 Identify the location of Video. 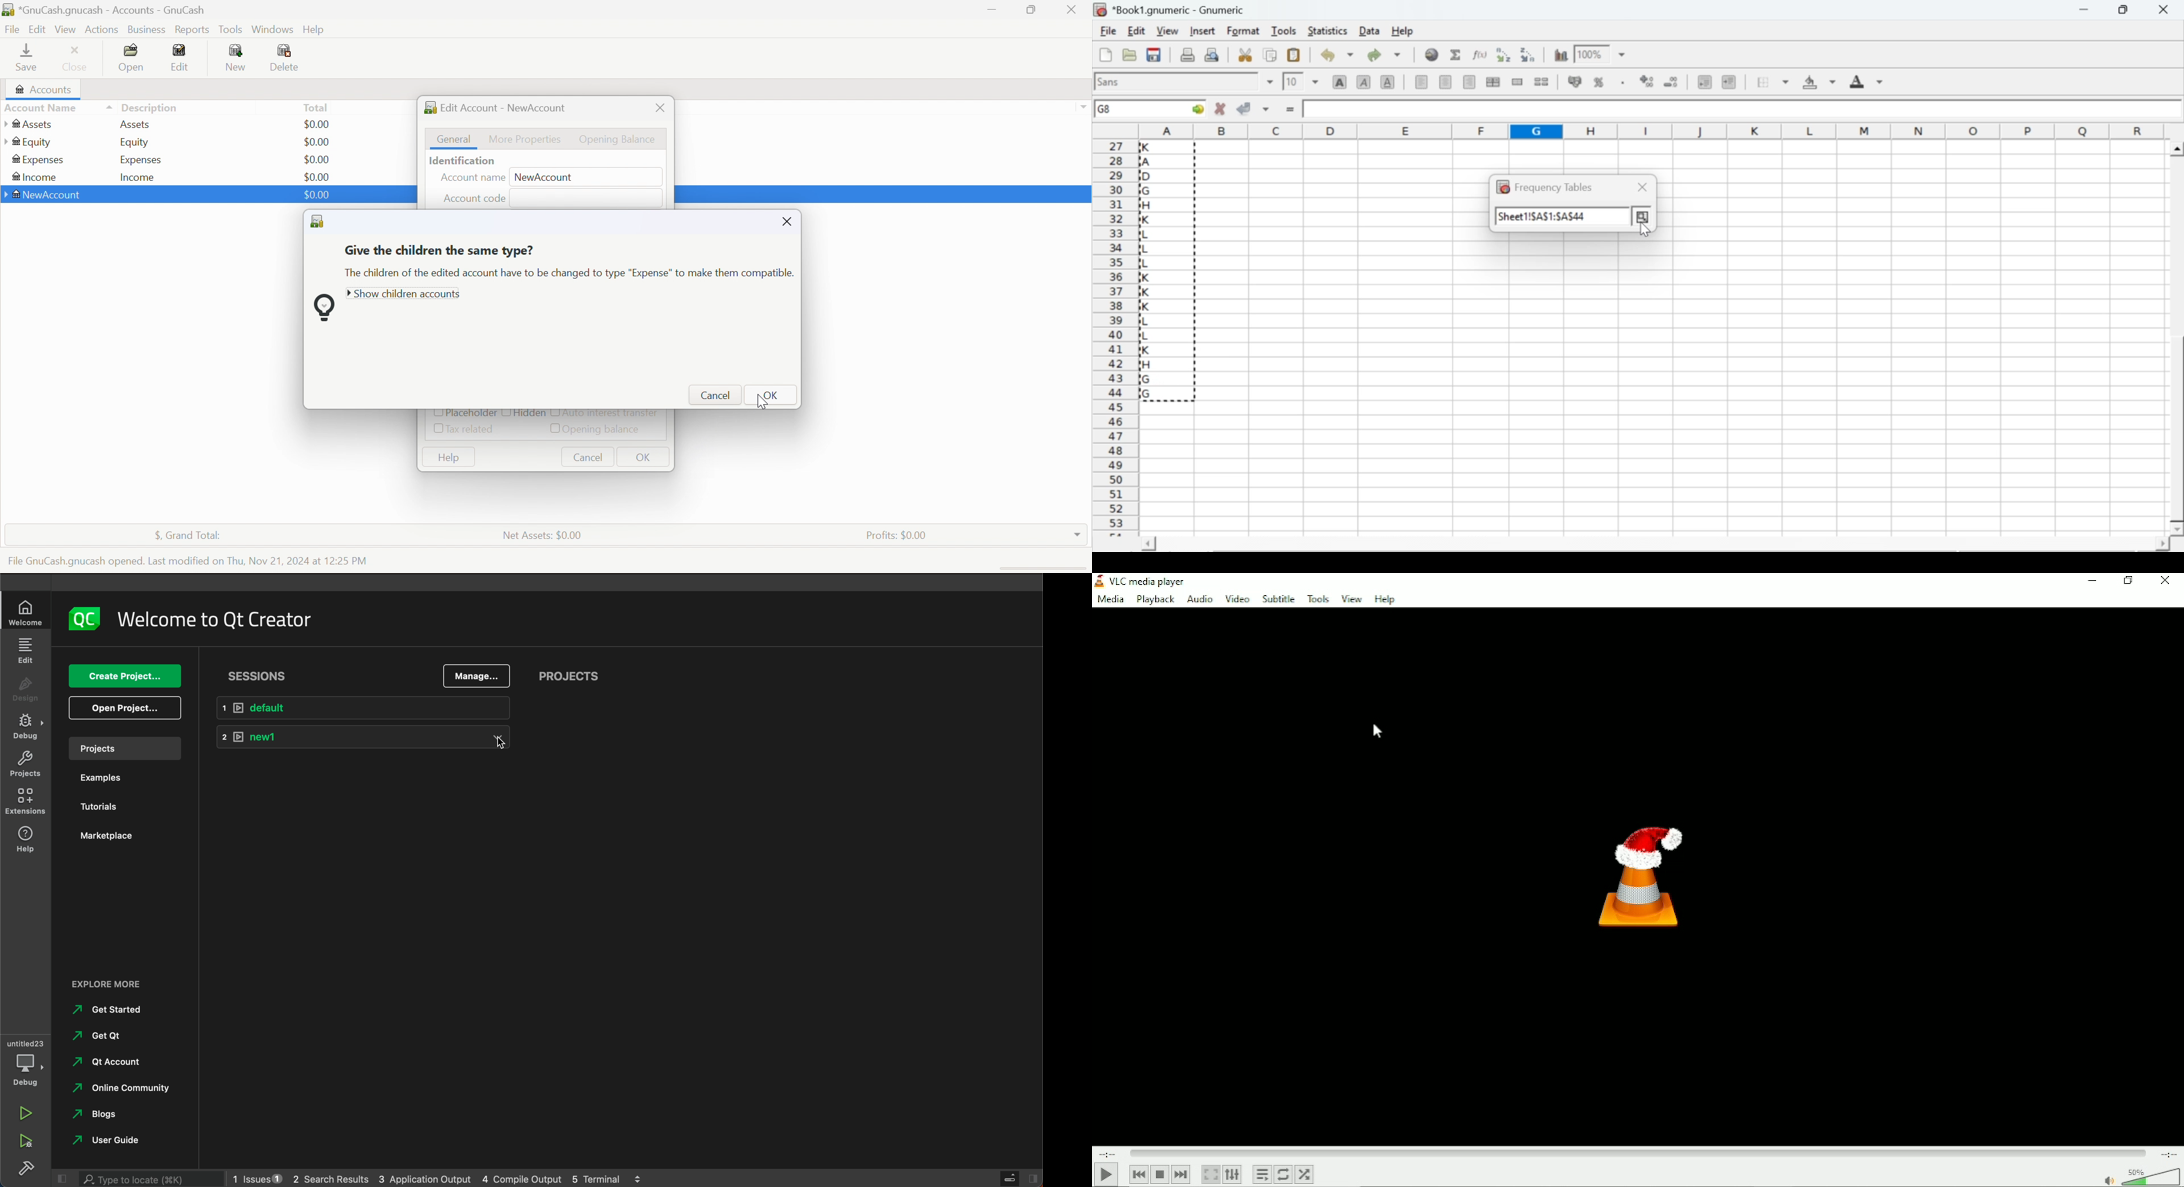
(1237, 598).